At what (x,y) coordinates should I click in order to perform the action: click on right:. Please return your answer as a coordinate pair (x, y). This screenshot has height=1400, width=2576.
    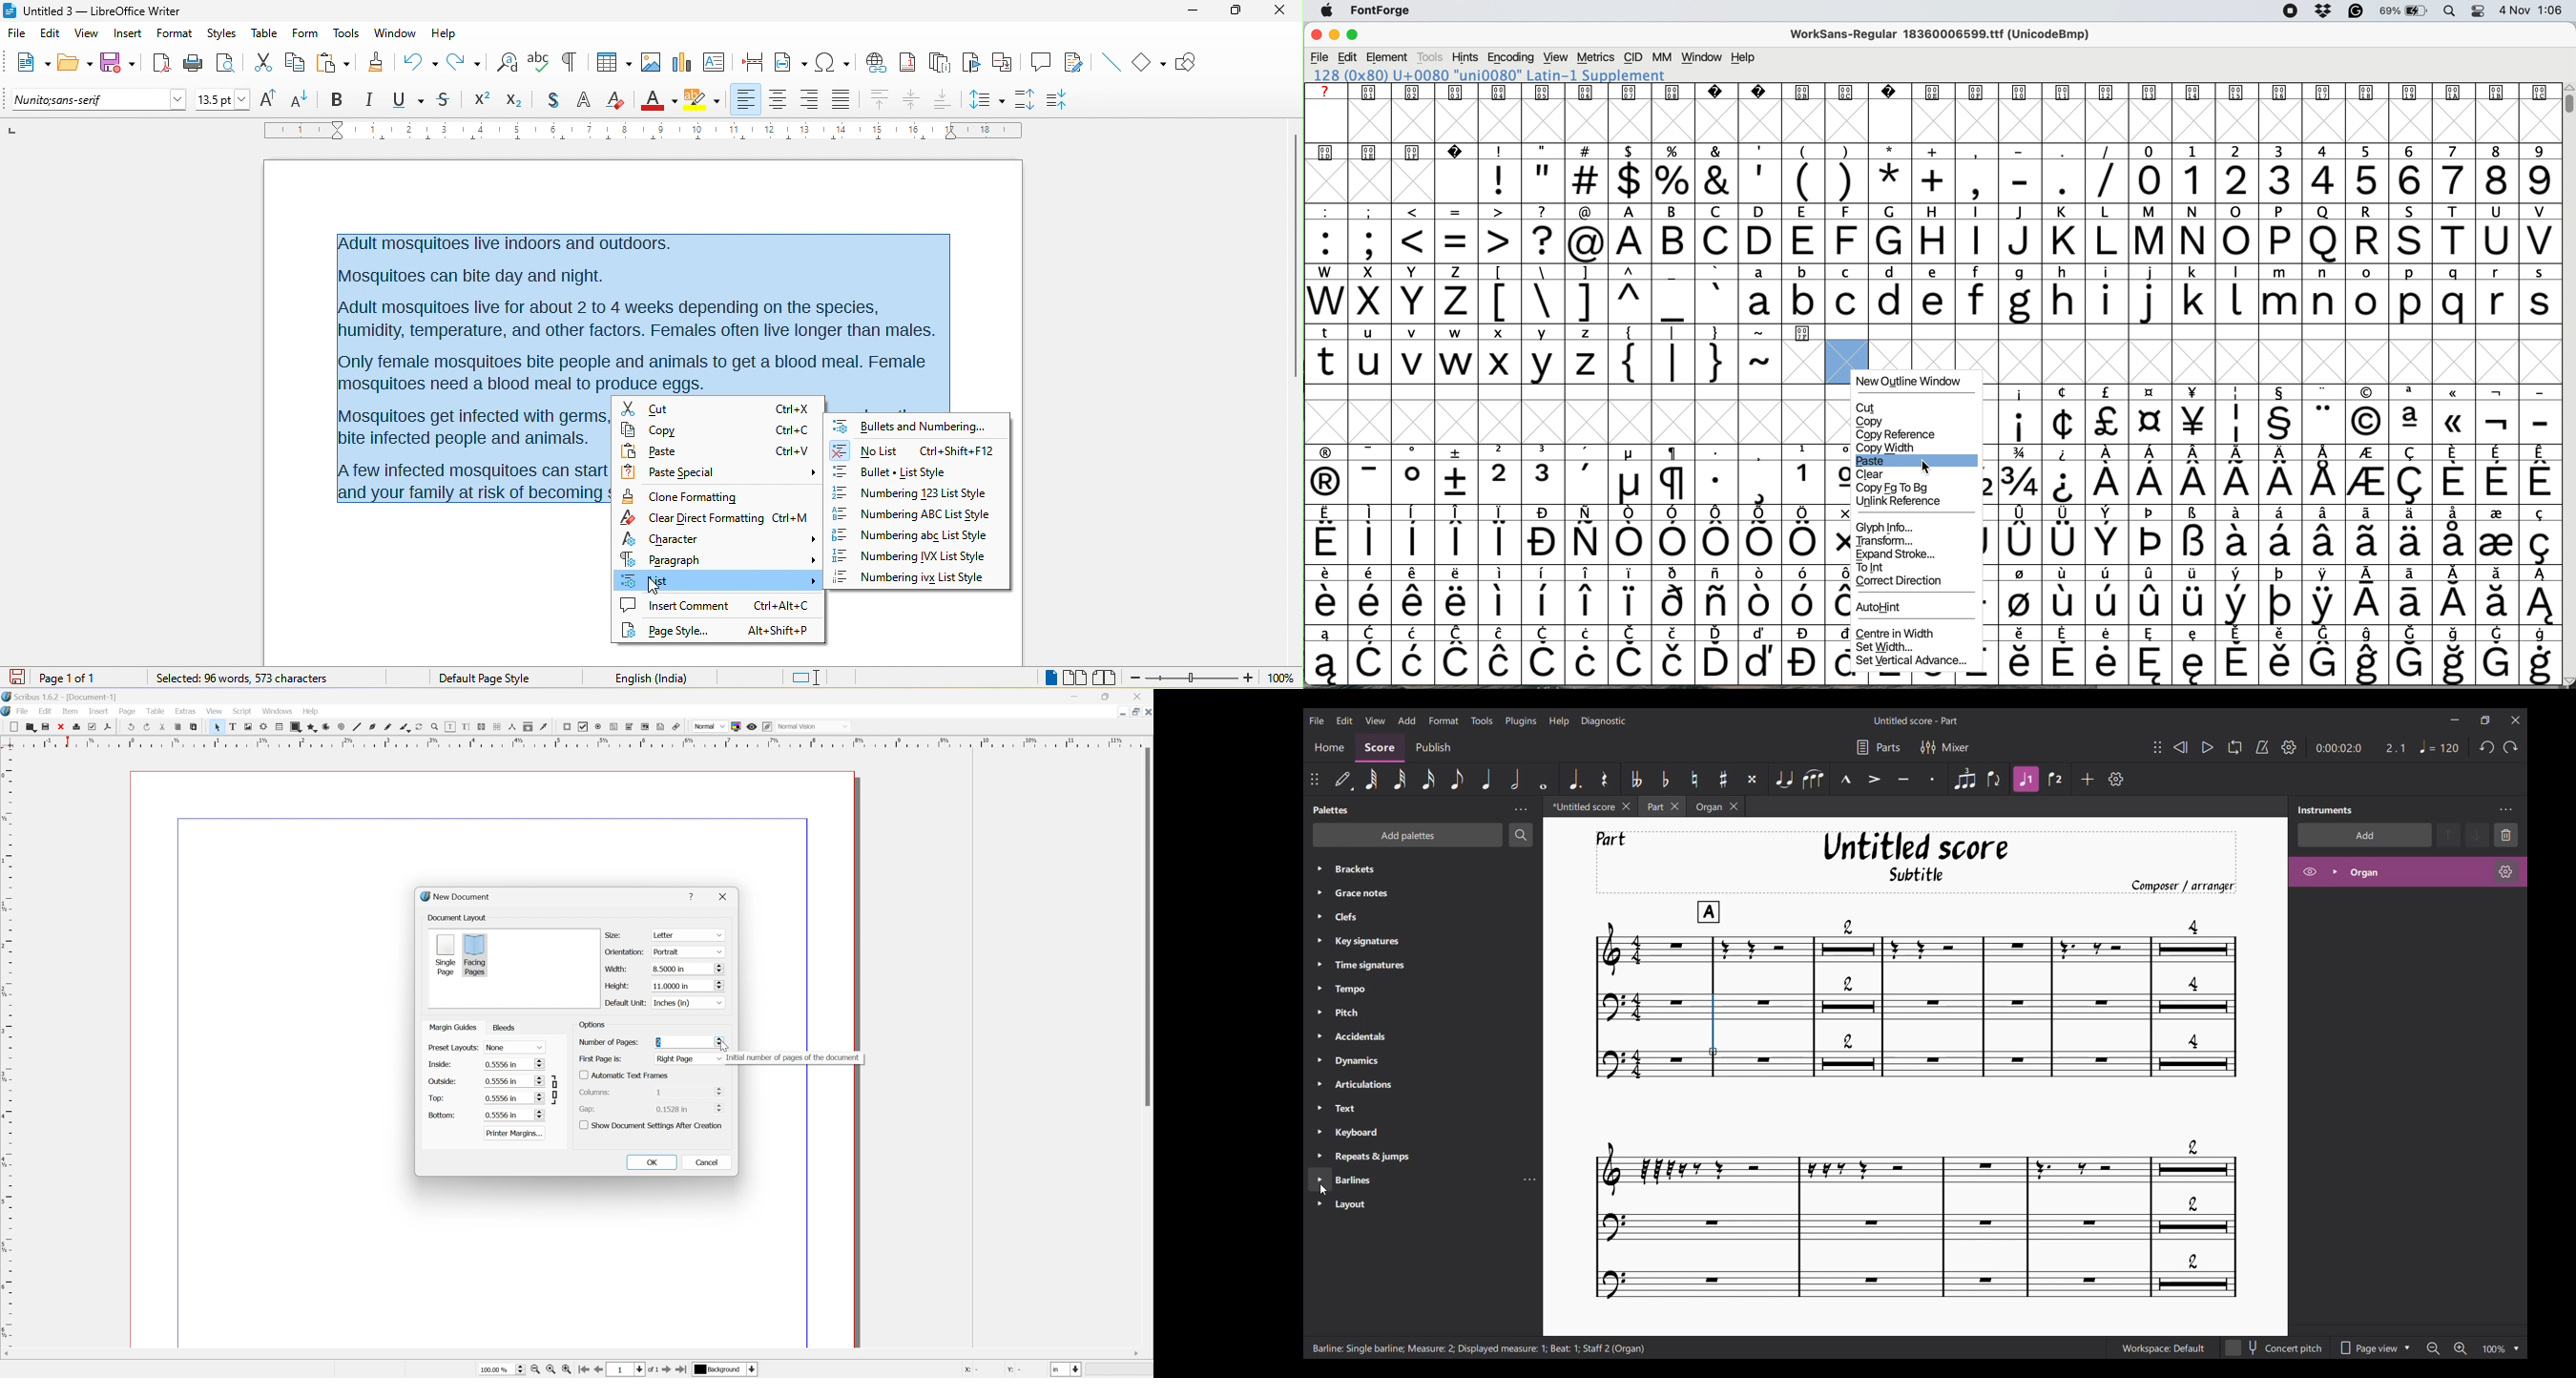
    Looking at the image, I should click on (440, 1080).